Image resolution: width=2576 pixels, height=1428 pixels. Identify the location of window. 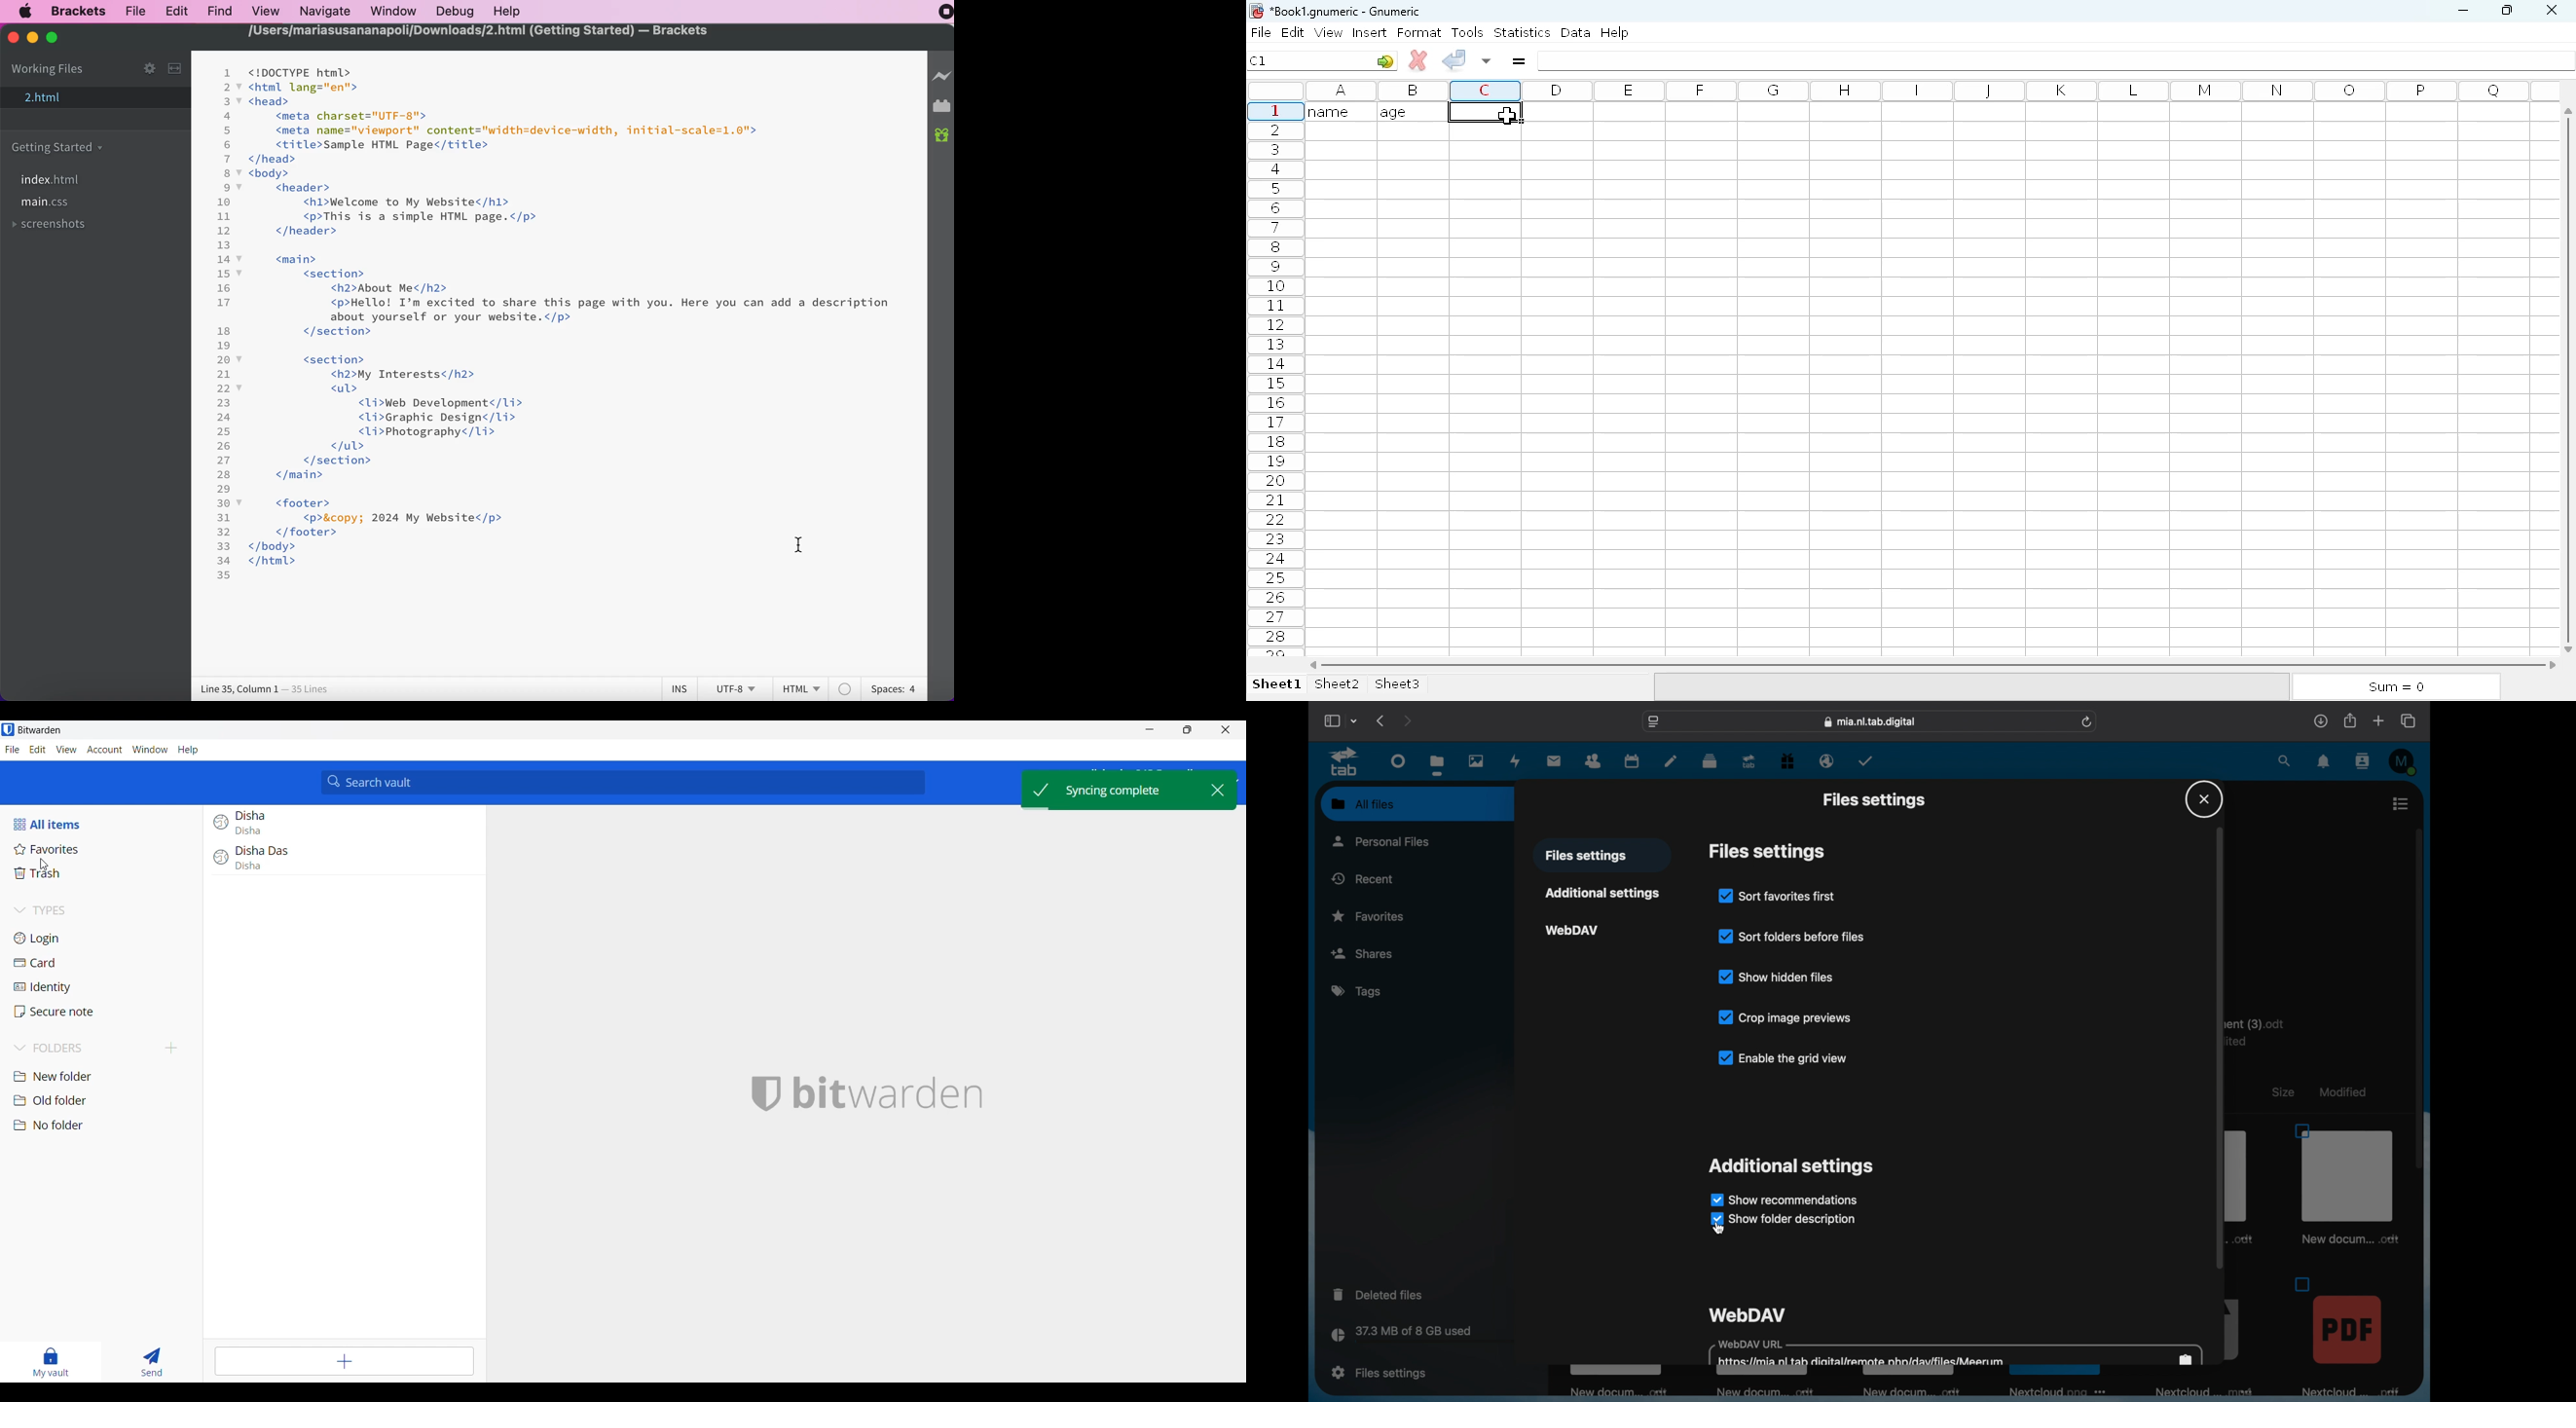
(395, 10).